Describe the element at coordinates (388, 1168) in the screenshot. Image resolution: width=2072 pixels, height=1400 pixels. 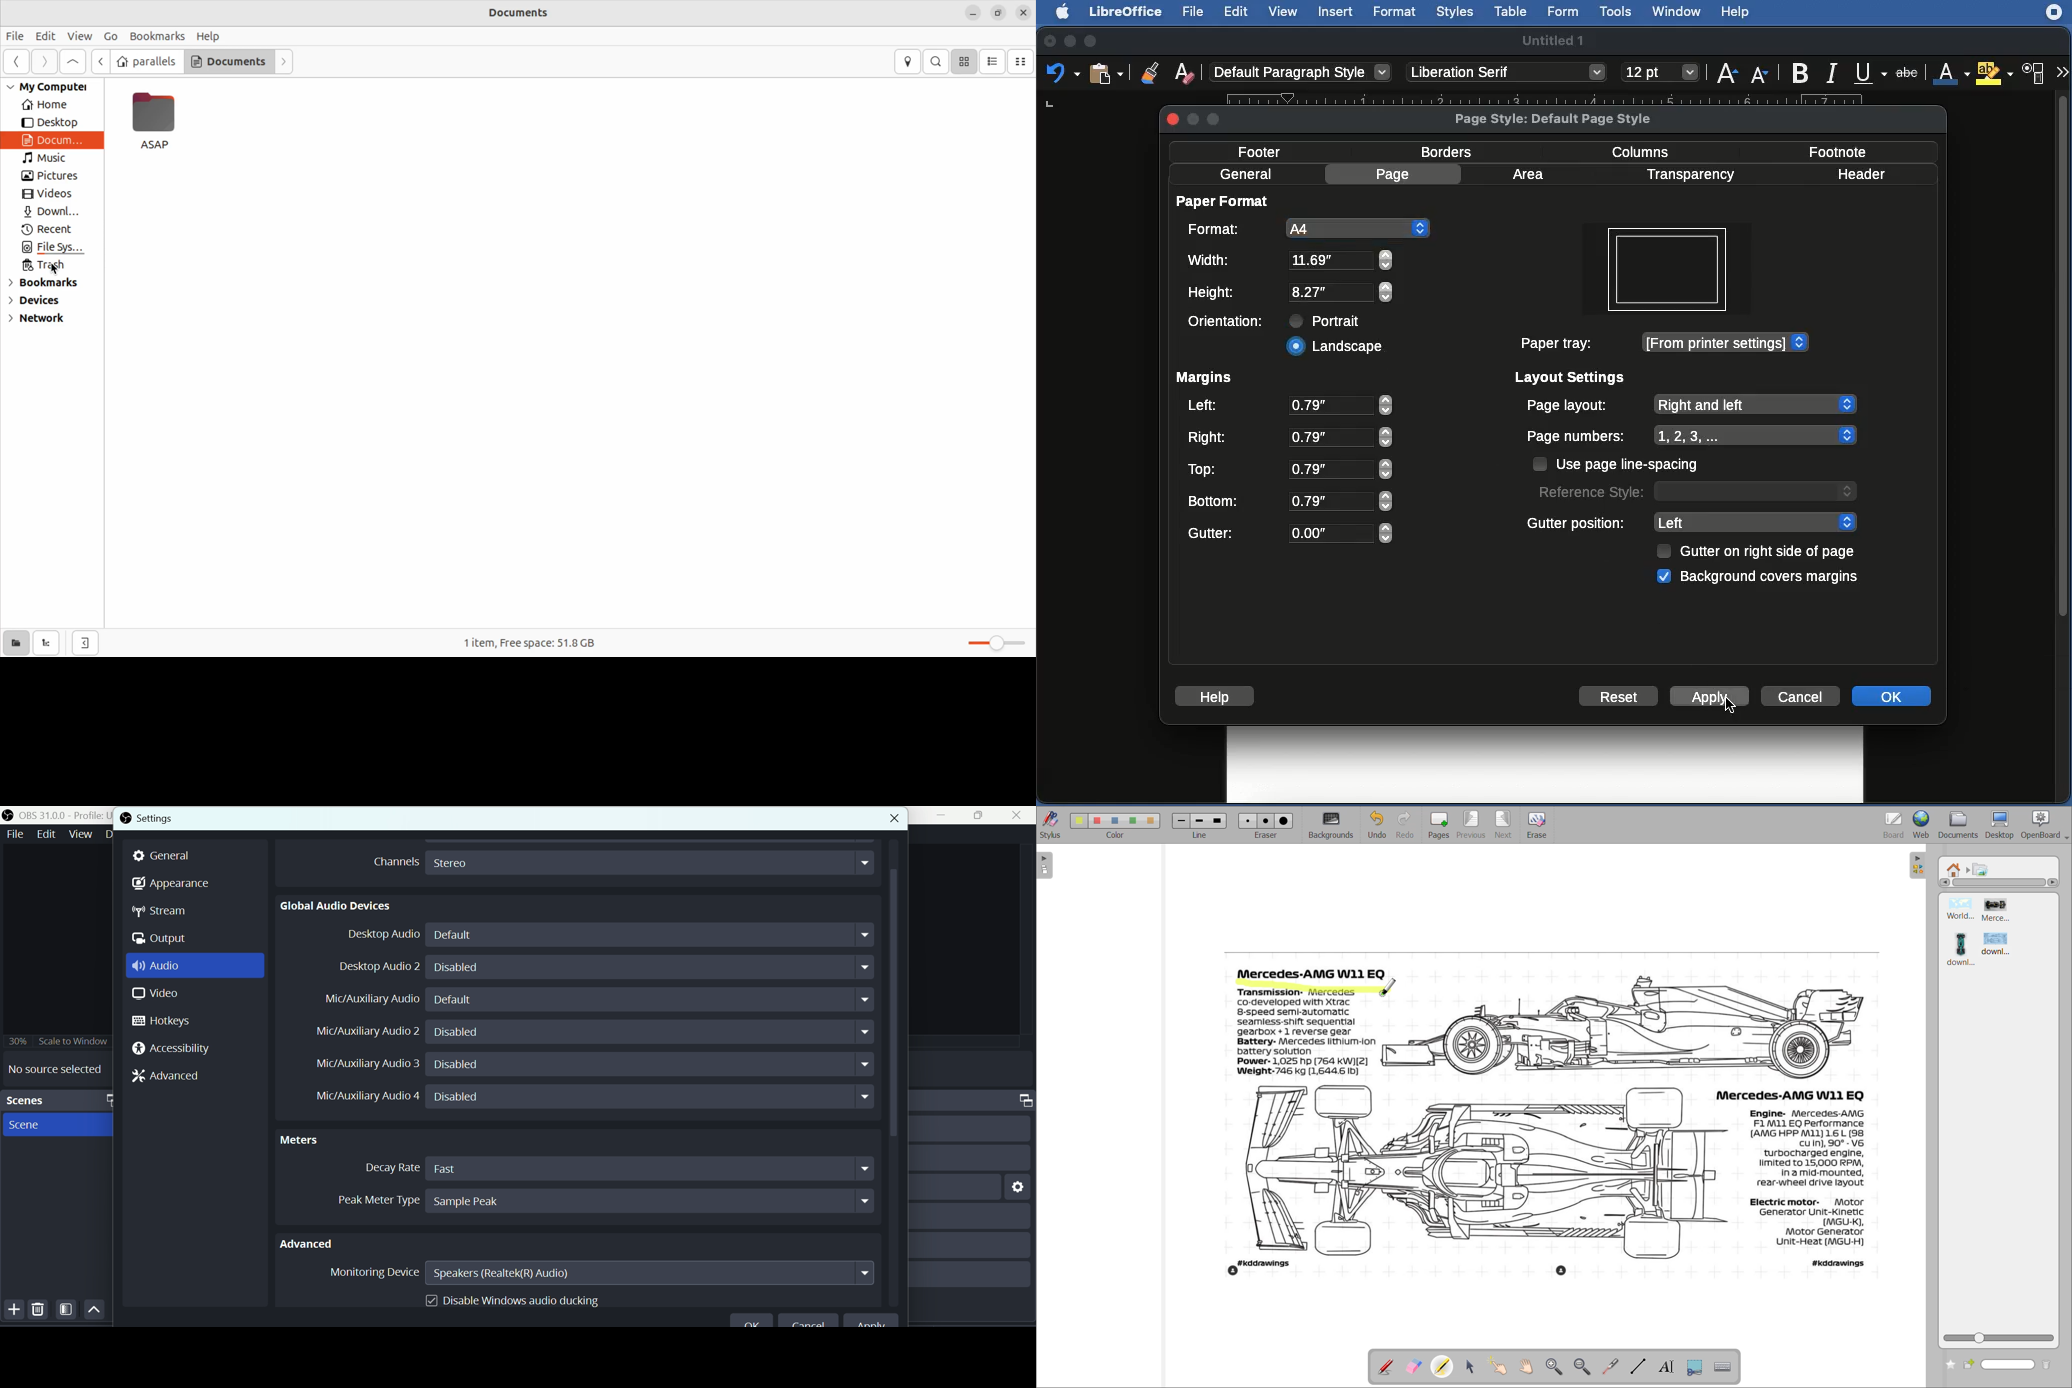
I see `Decay Rate` at that location.